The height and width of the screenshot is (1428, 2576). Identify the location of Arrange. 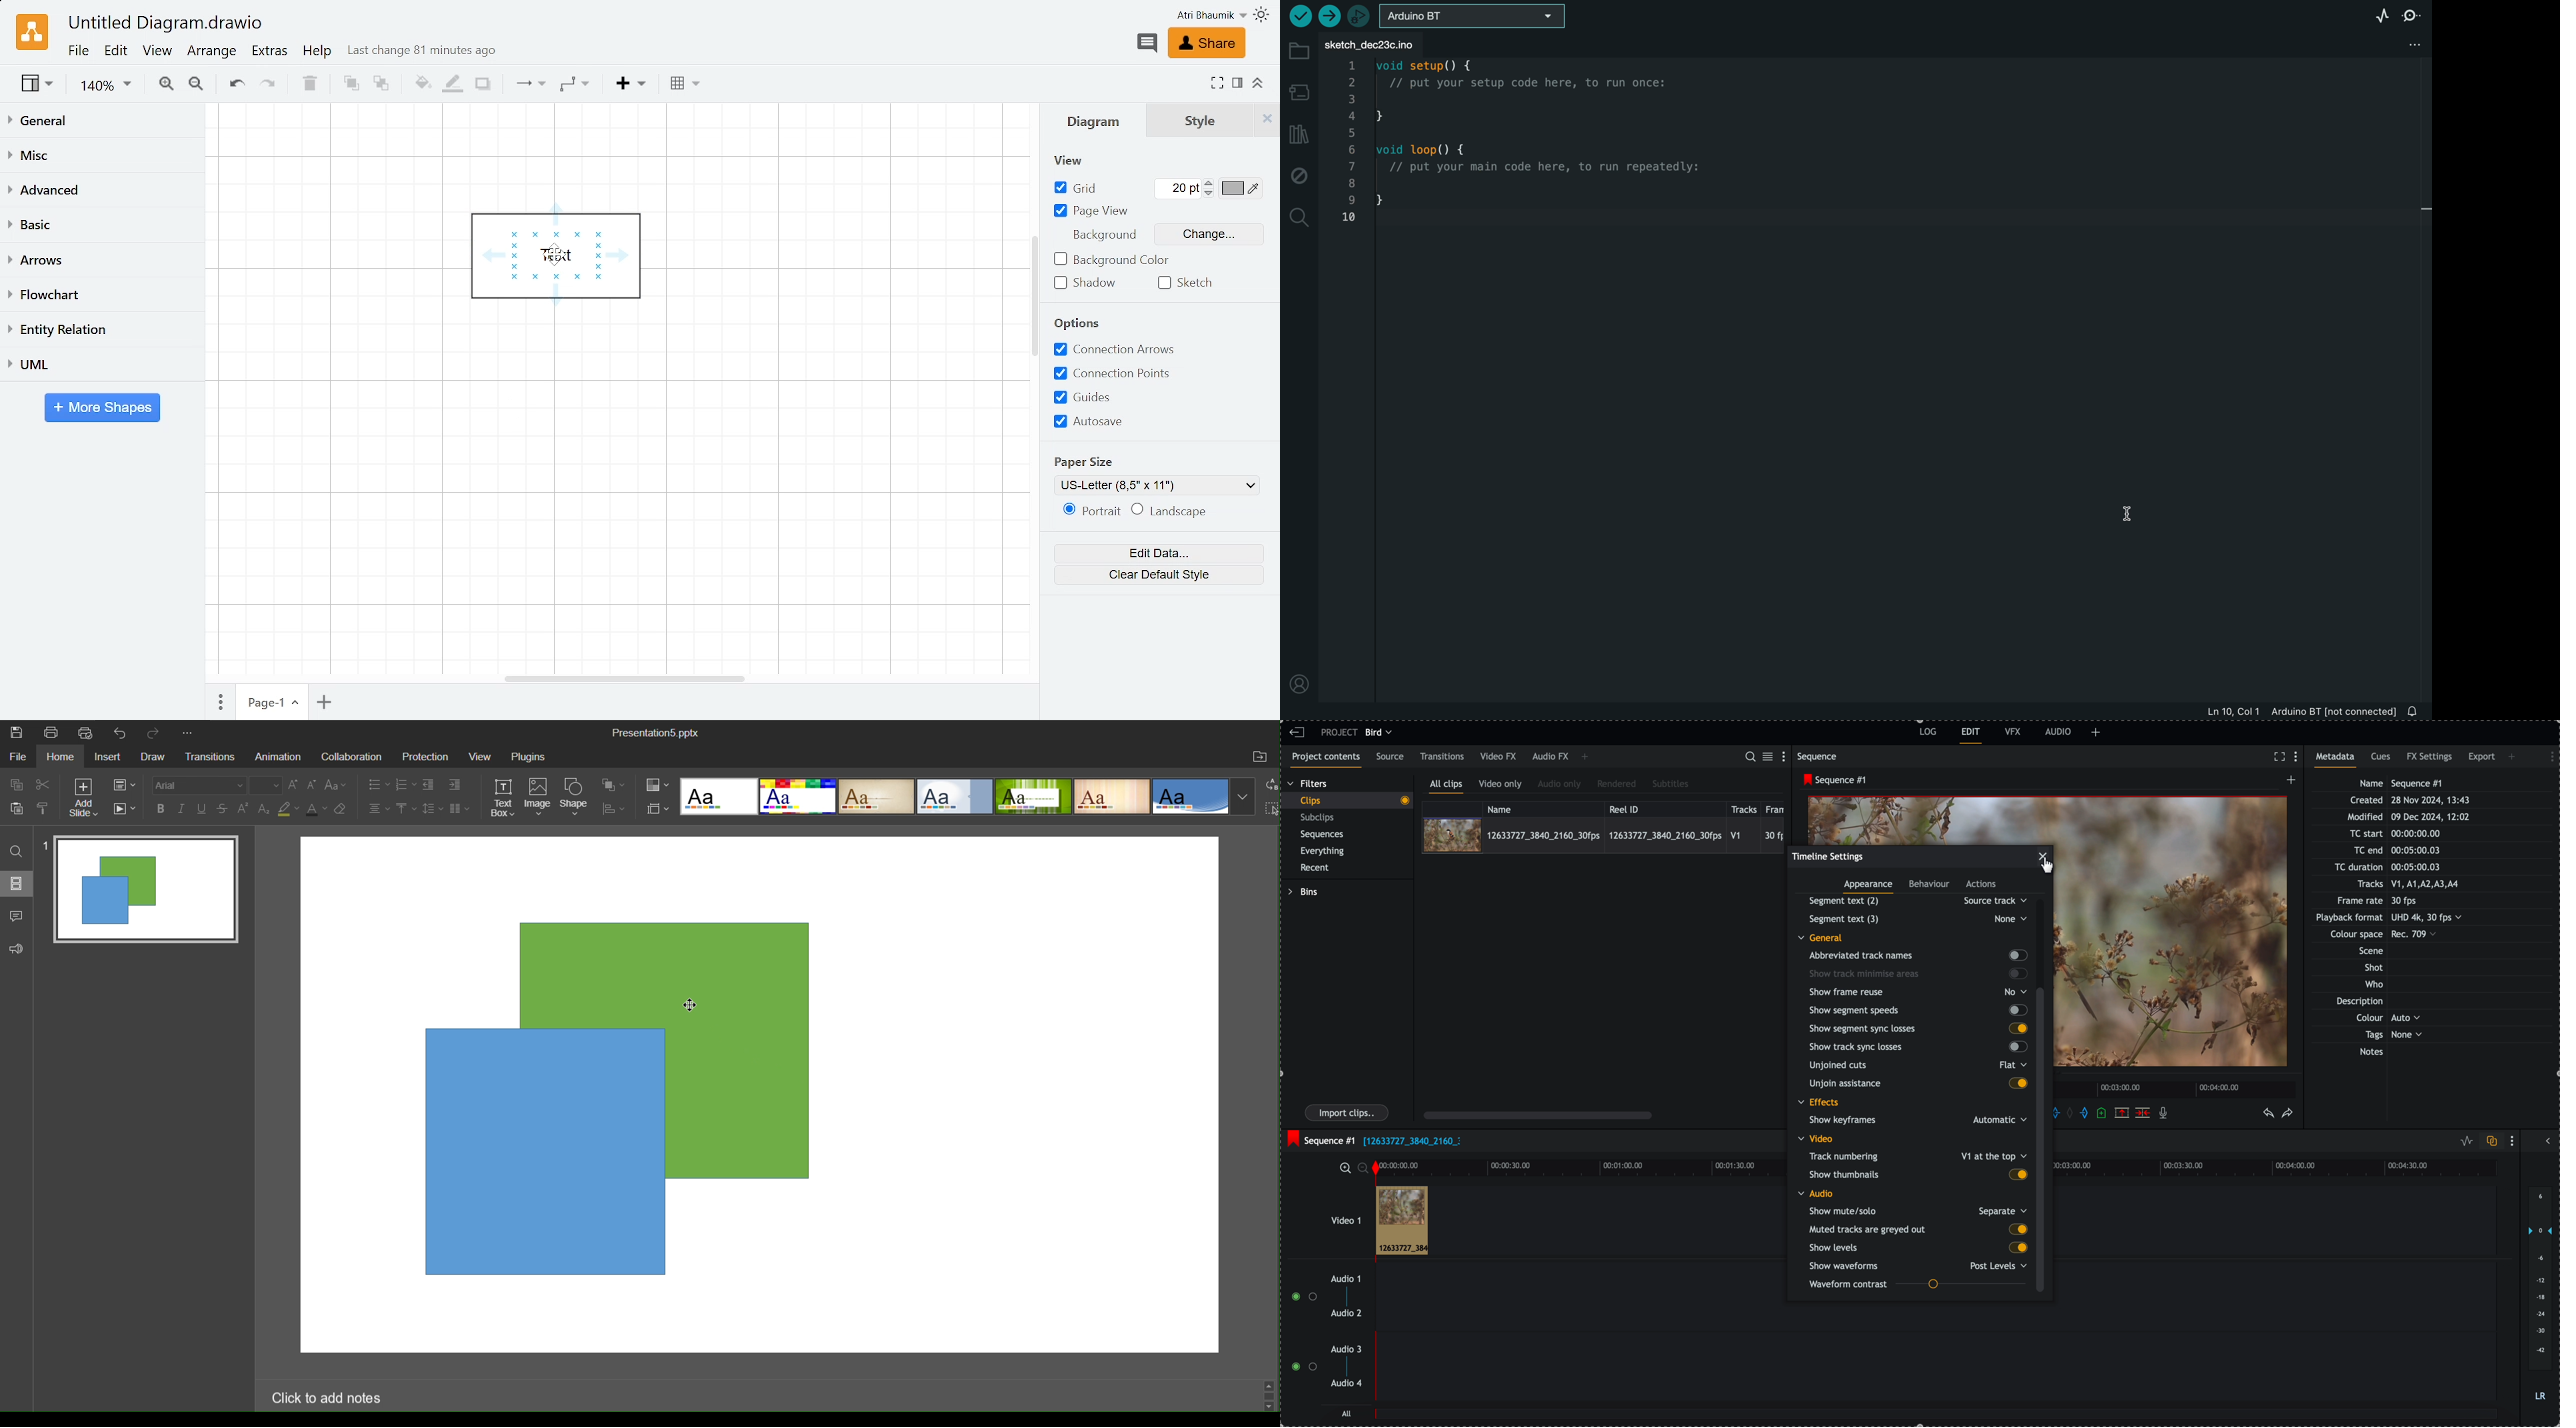
(615, 785).